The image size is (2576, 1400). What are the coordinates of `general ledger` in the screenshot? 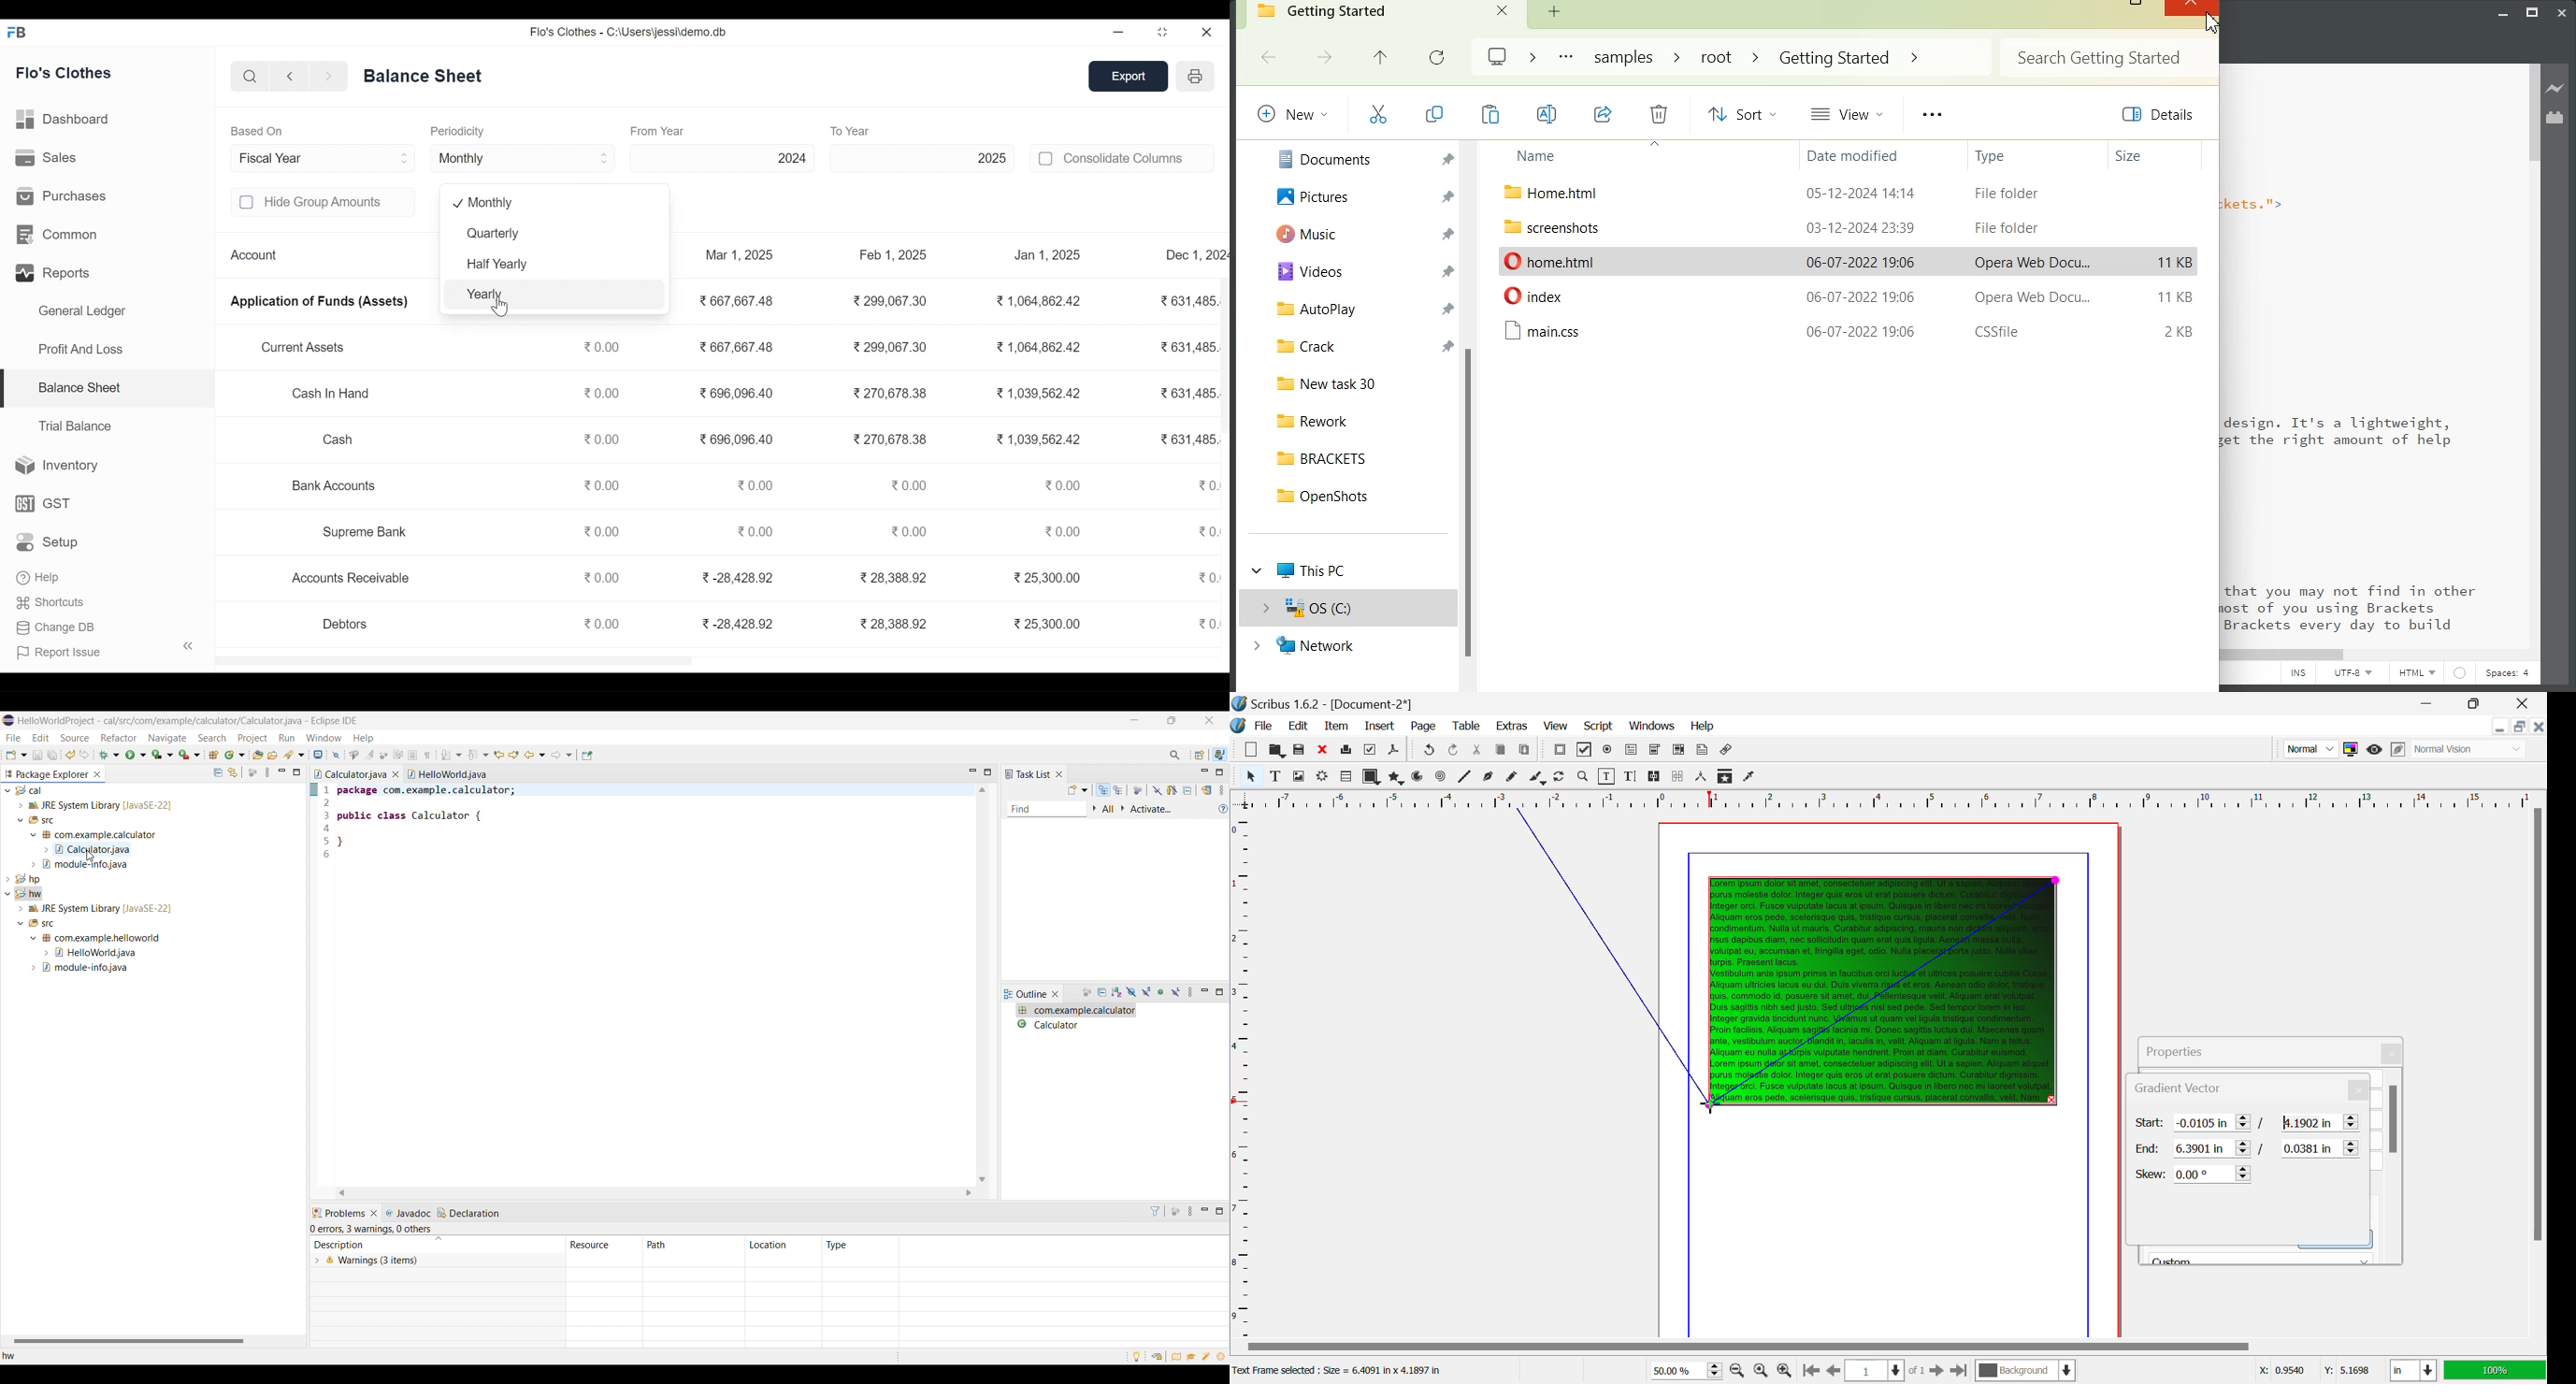 It's located at (426, 75).